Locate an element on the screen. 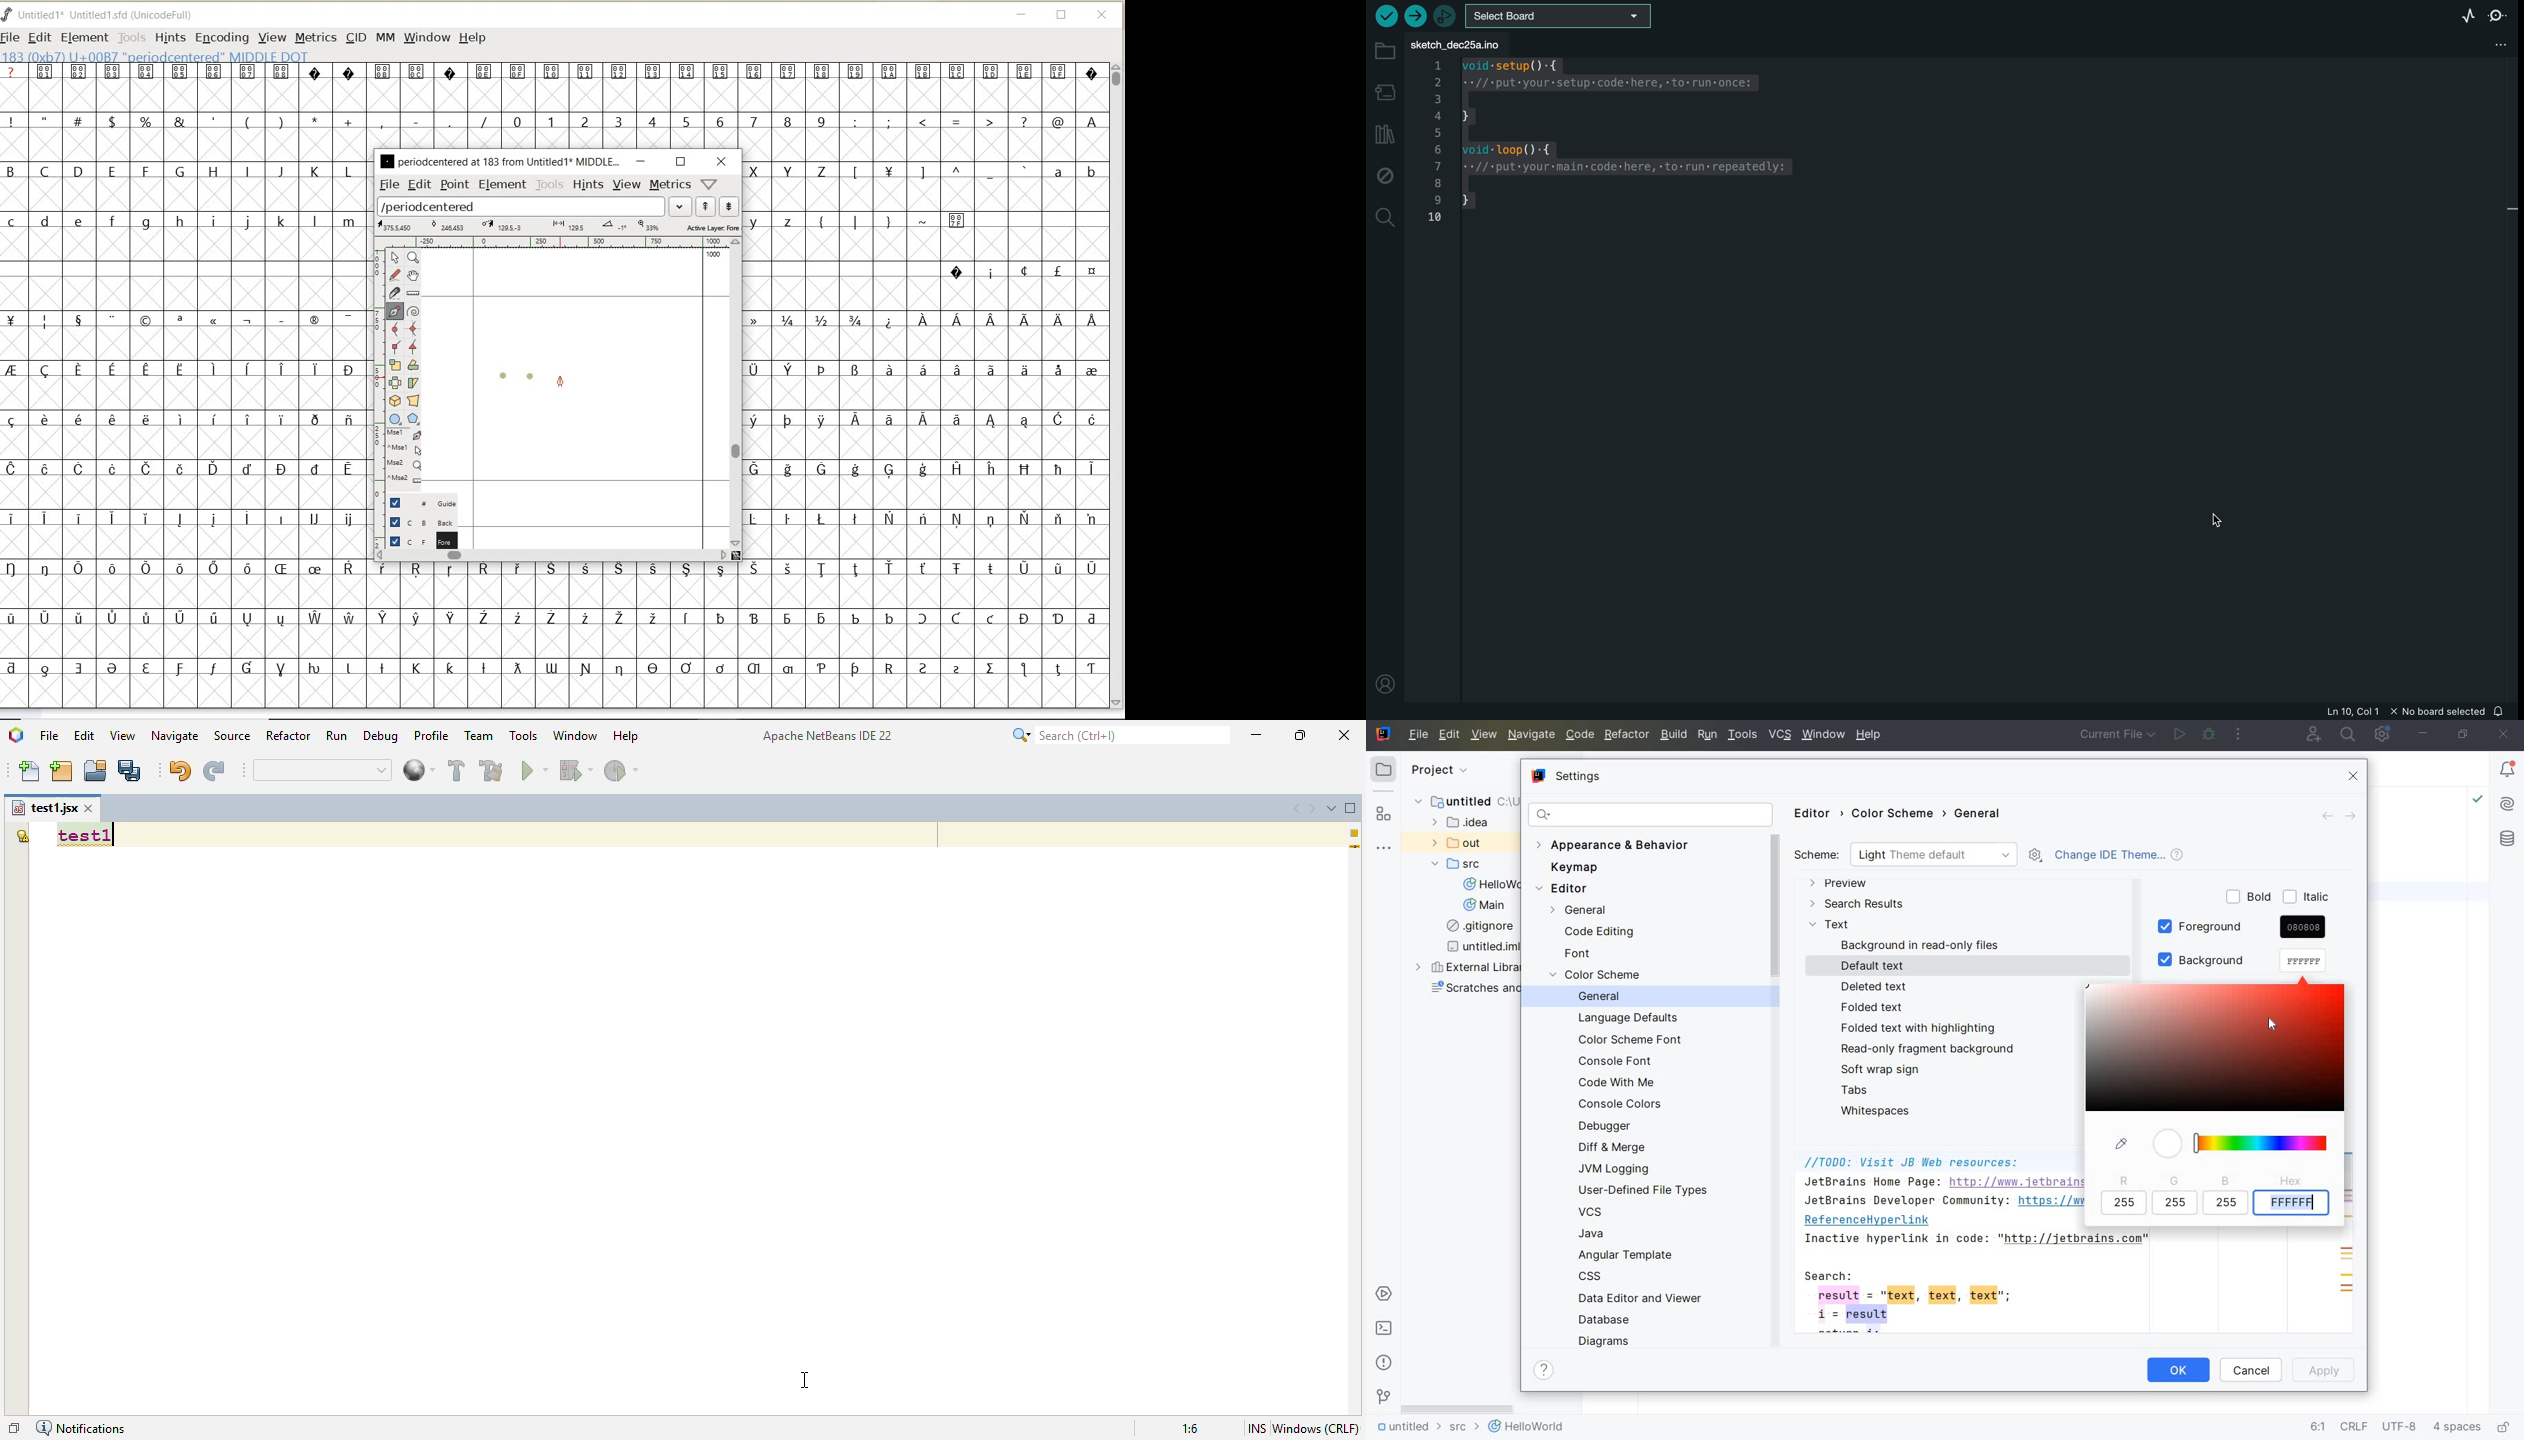 Image resolution: width=2548 pixels, height=1456 pixels. DIFF & MERGE is located at coordinates (1620, 1148).